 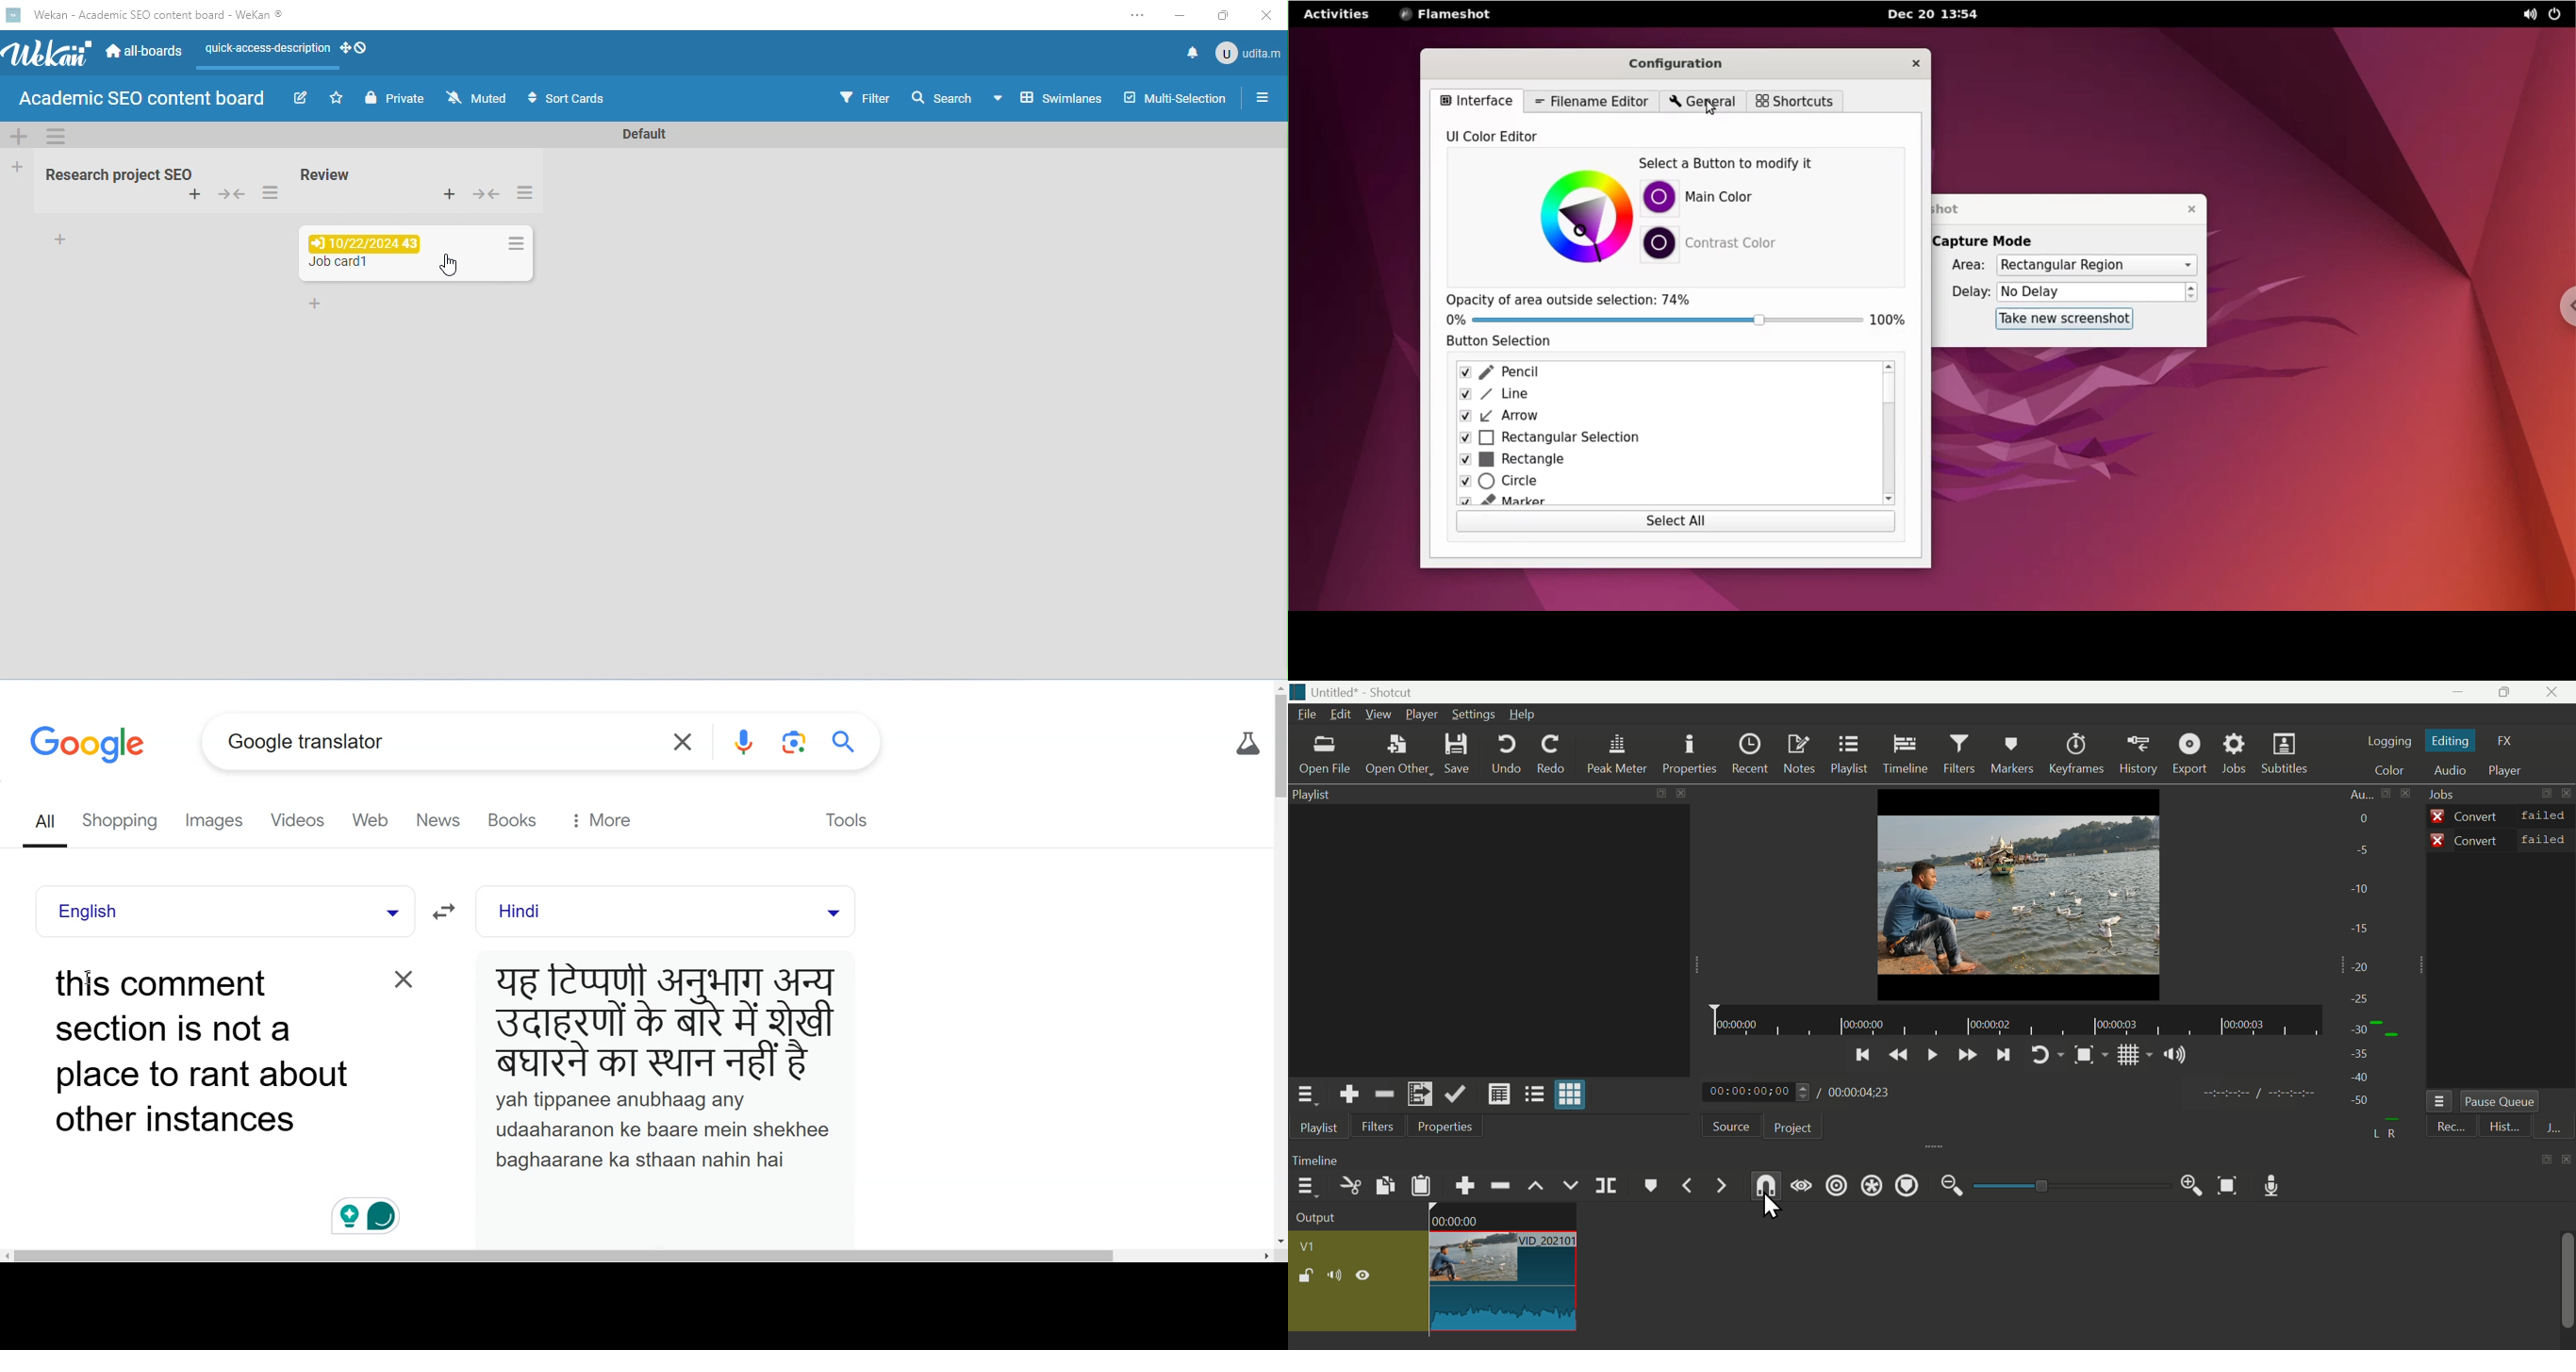 I want to click on Logging, so click(x=2389, y=739).